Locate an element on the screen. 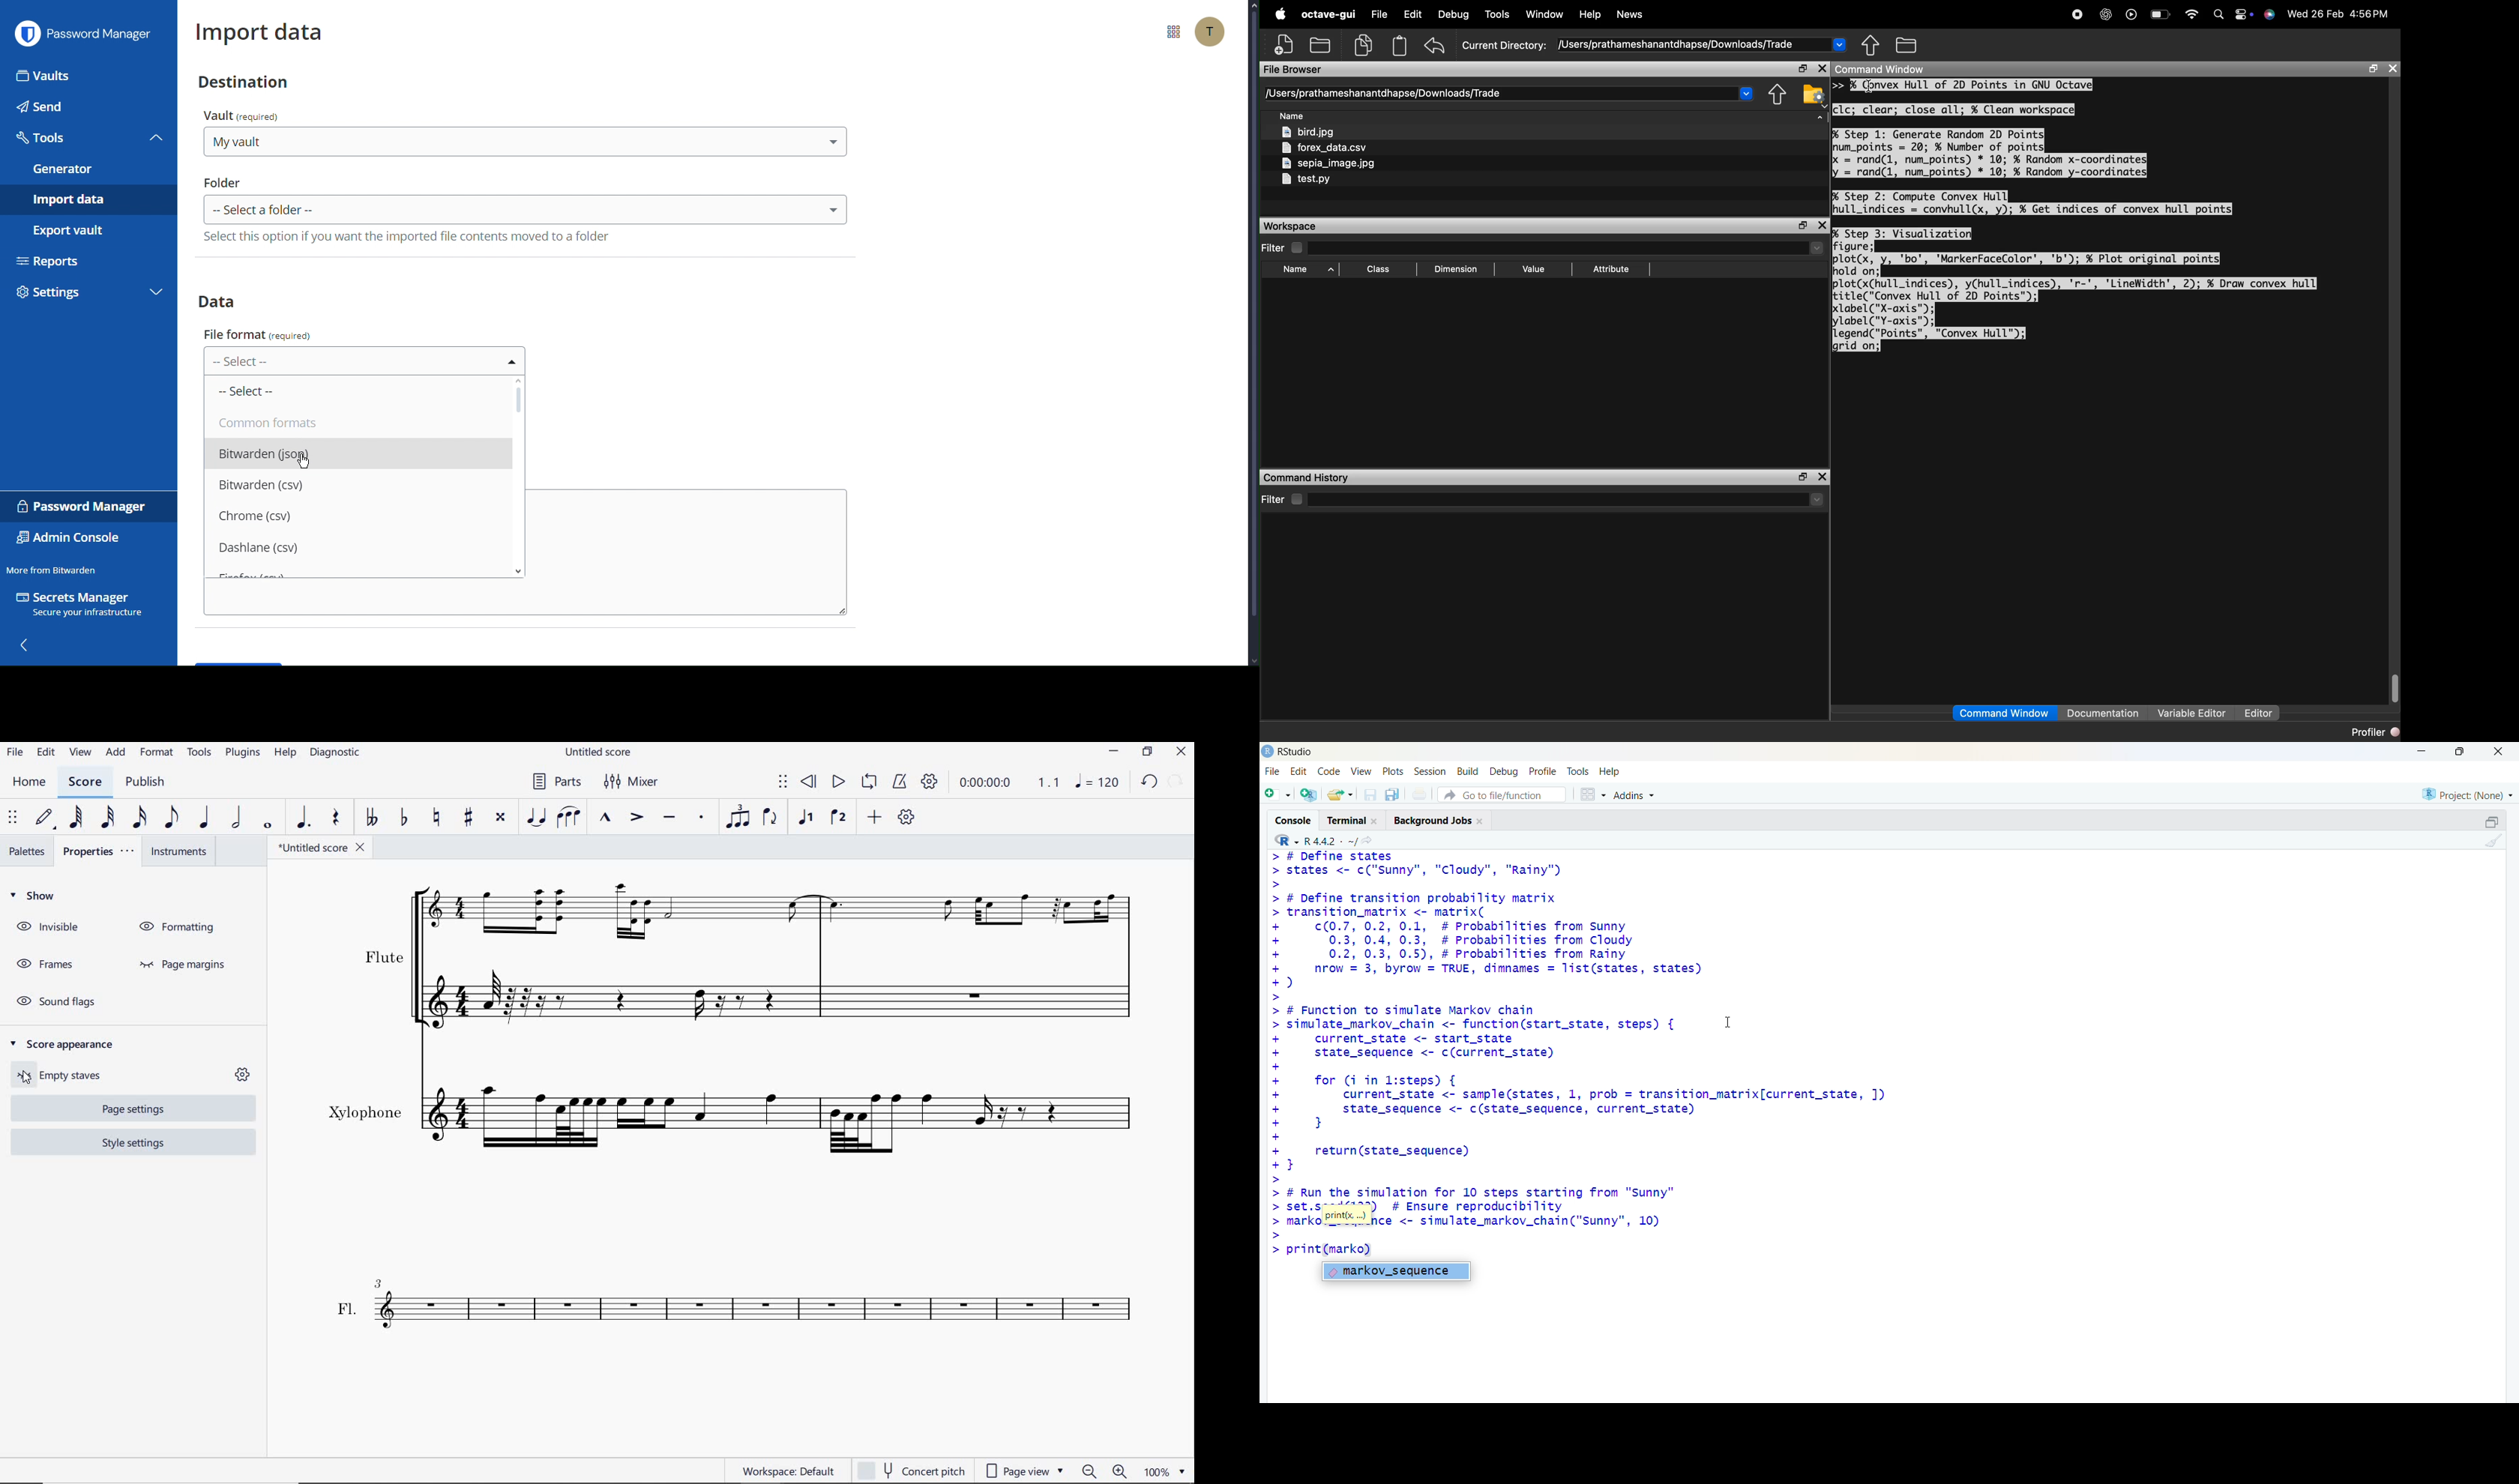 This screenshot has width=2520, height=1484. Wed 26 Feb 4:56PM is located at coordinates (2338, 14).